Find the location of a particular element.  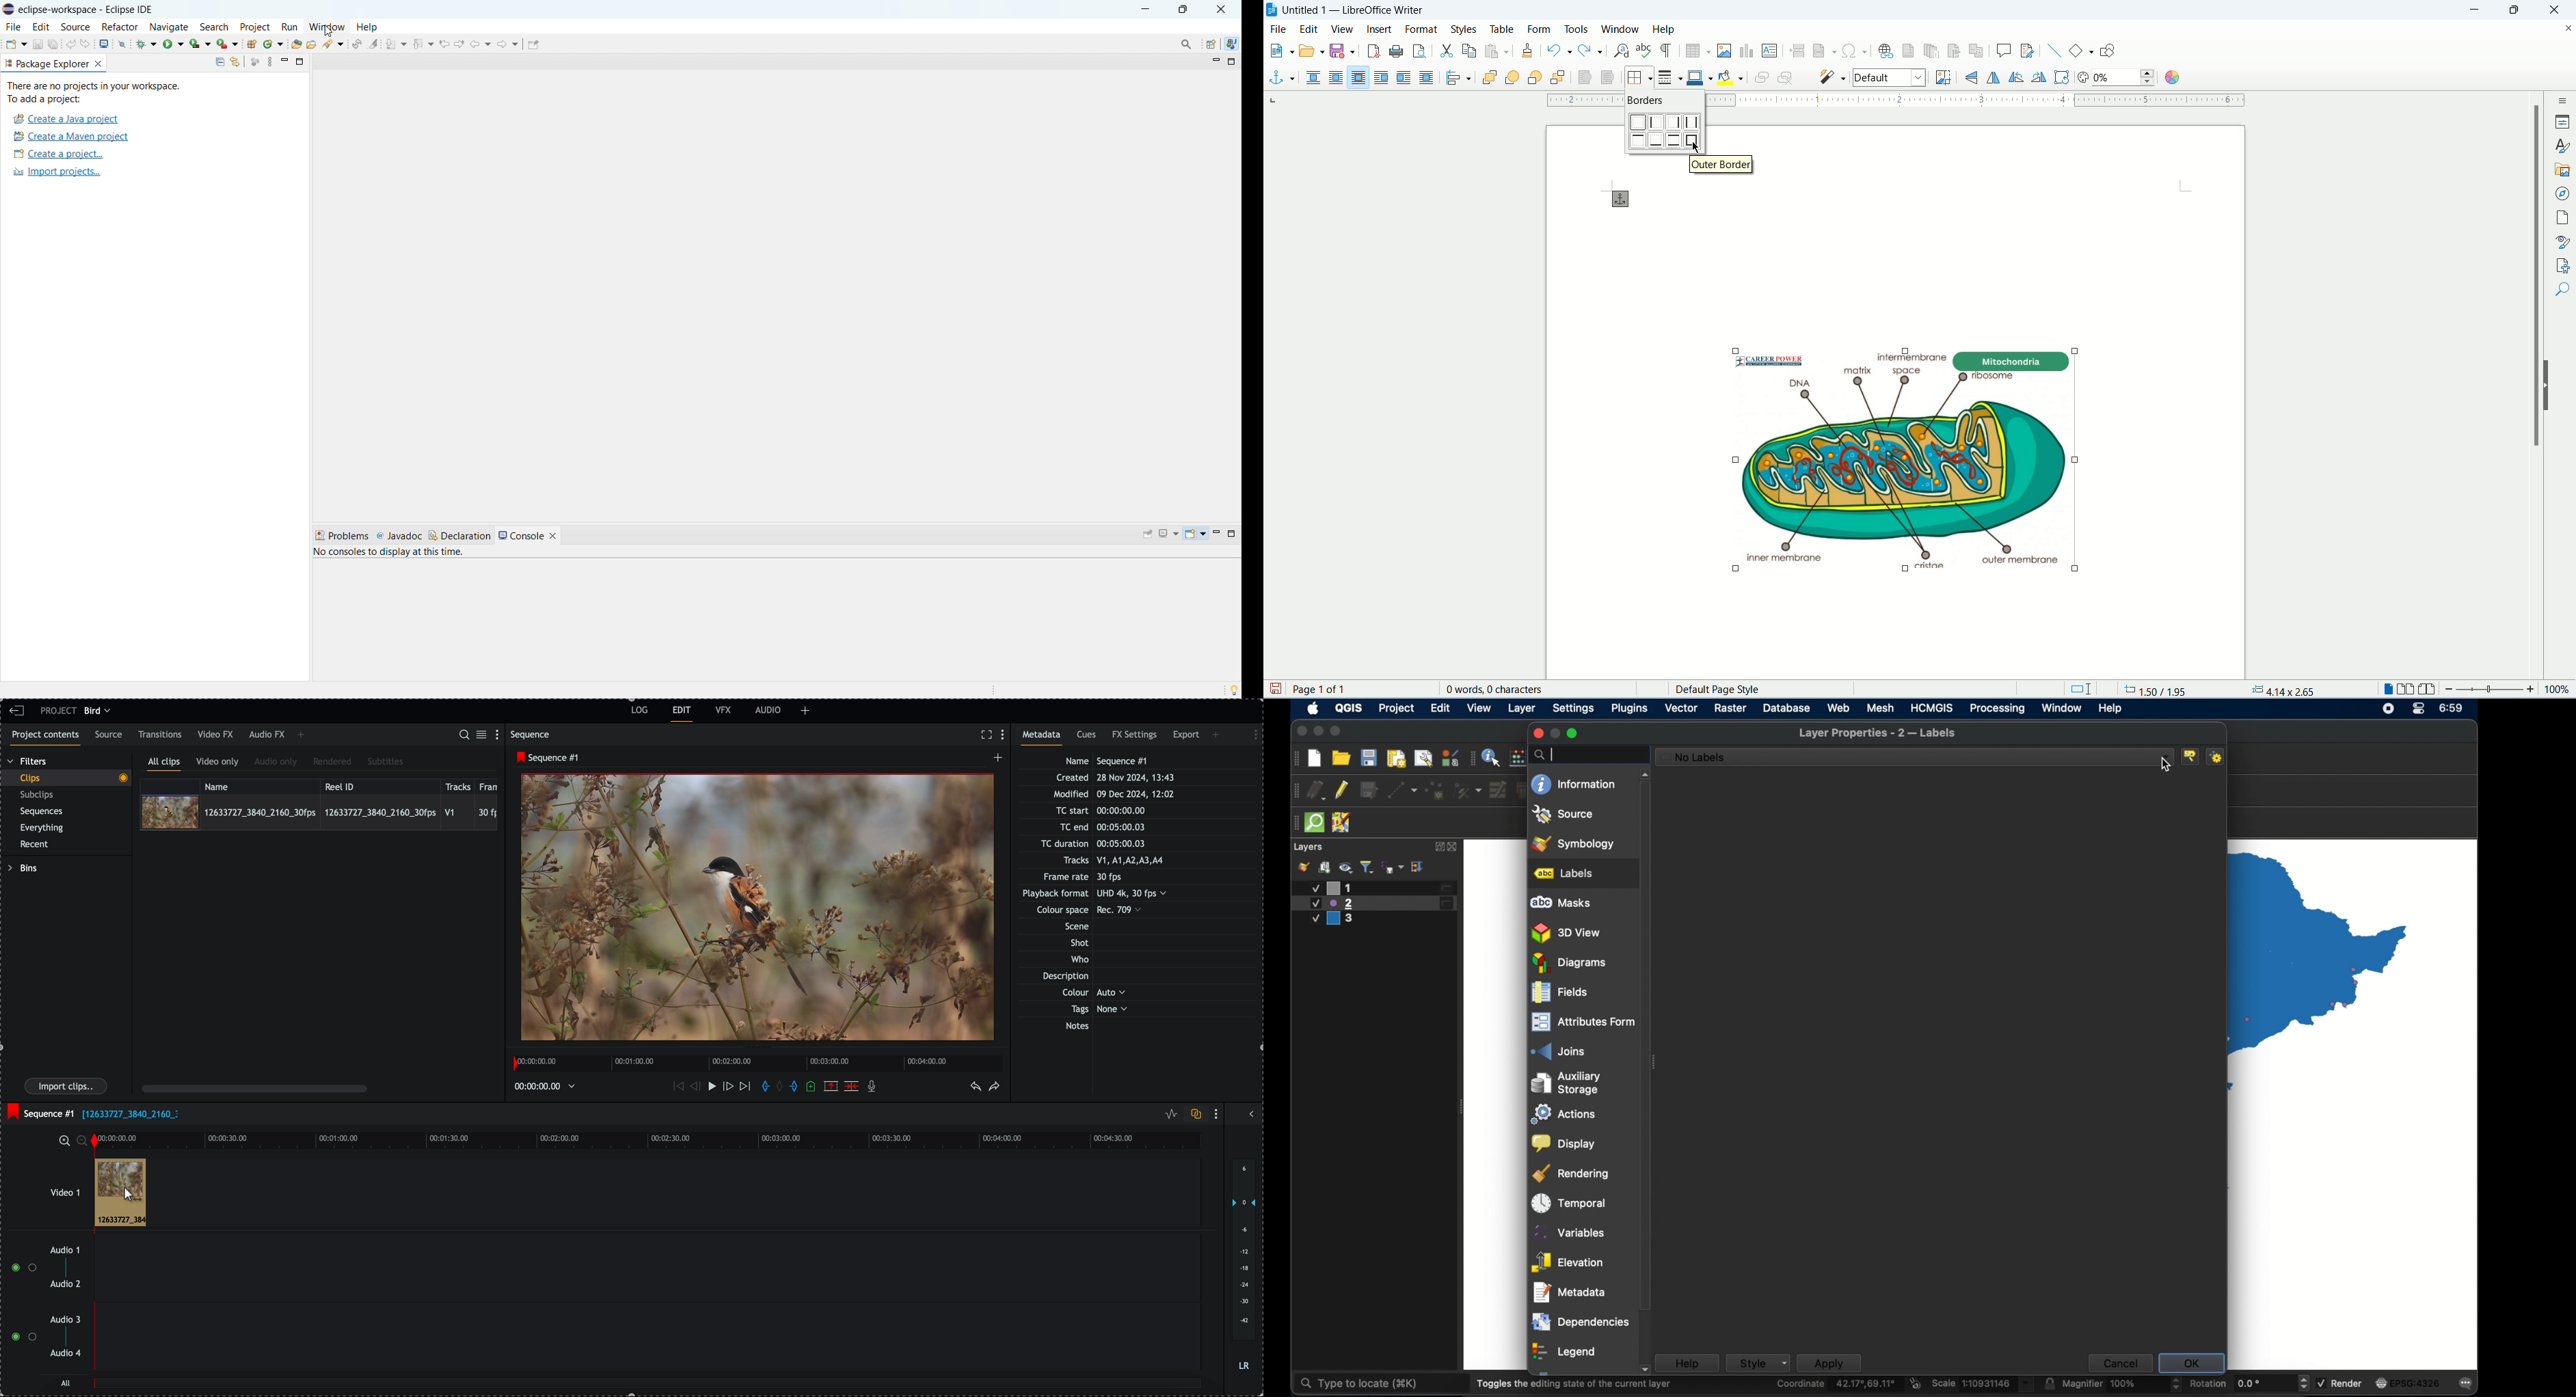

properties is located at coordinates (2562, 122).